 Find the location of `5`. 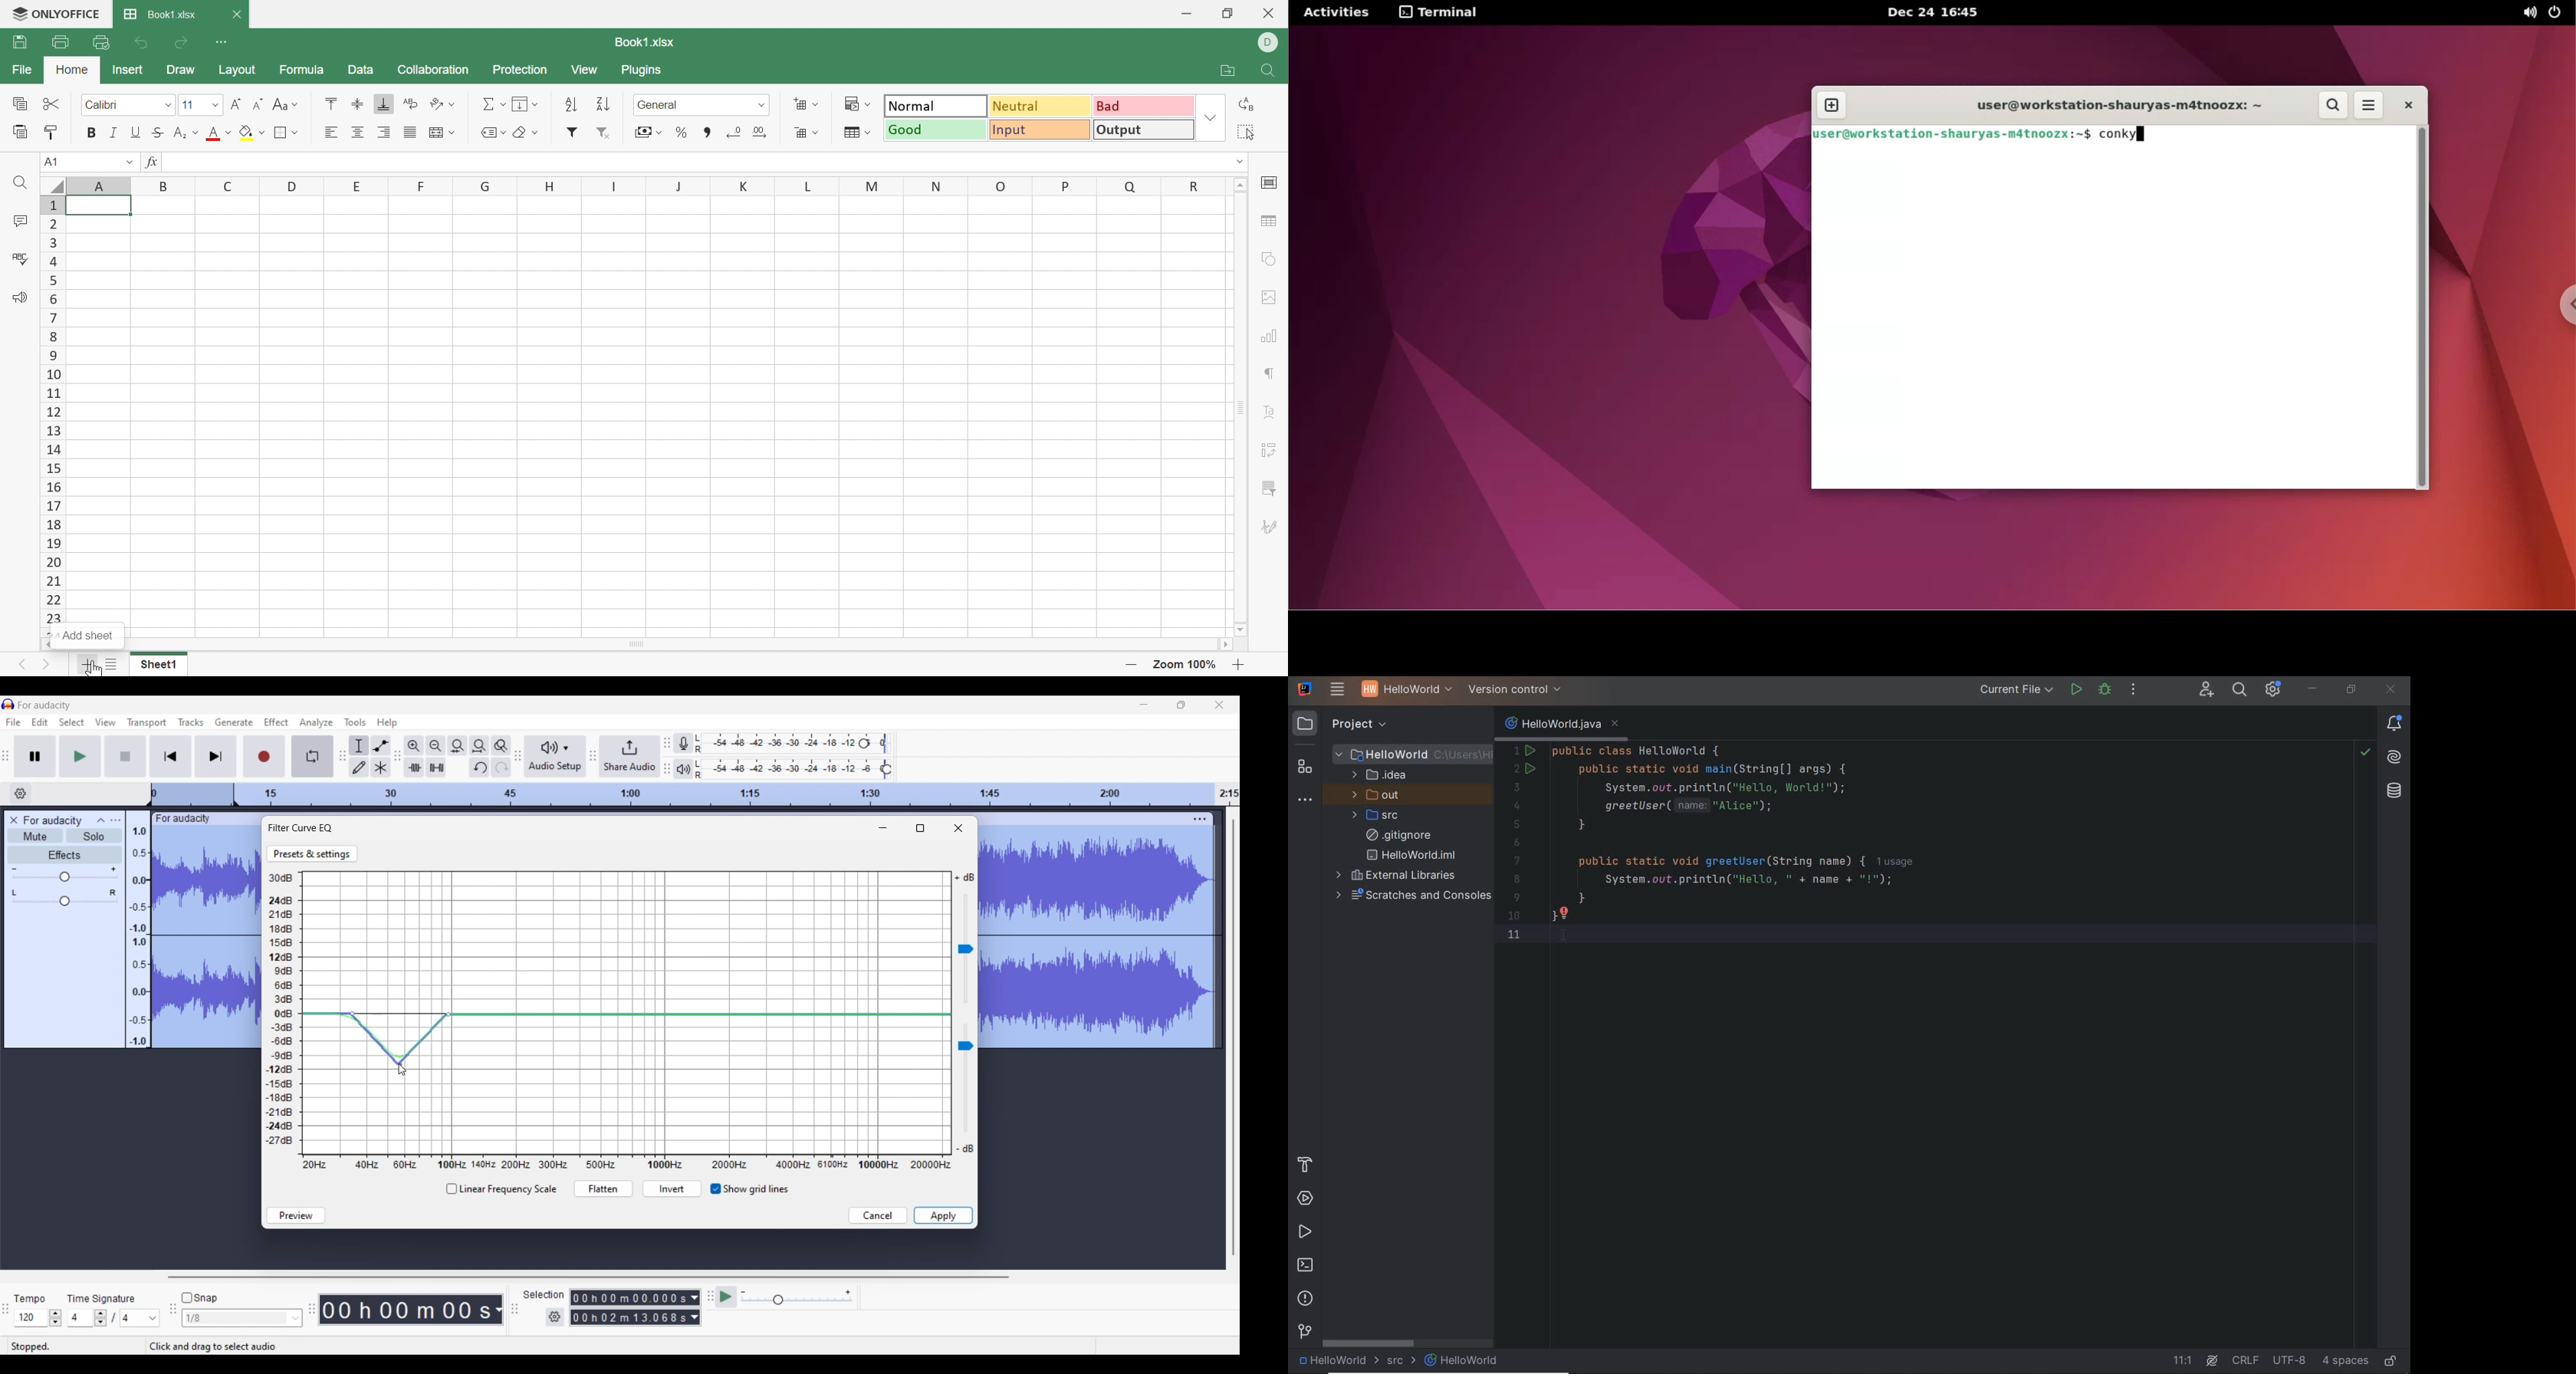

5 is located at coordinates (56, 282).